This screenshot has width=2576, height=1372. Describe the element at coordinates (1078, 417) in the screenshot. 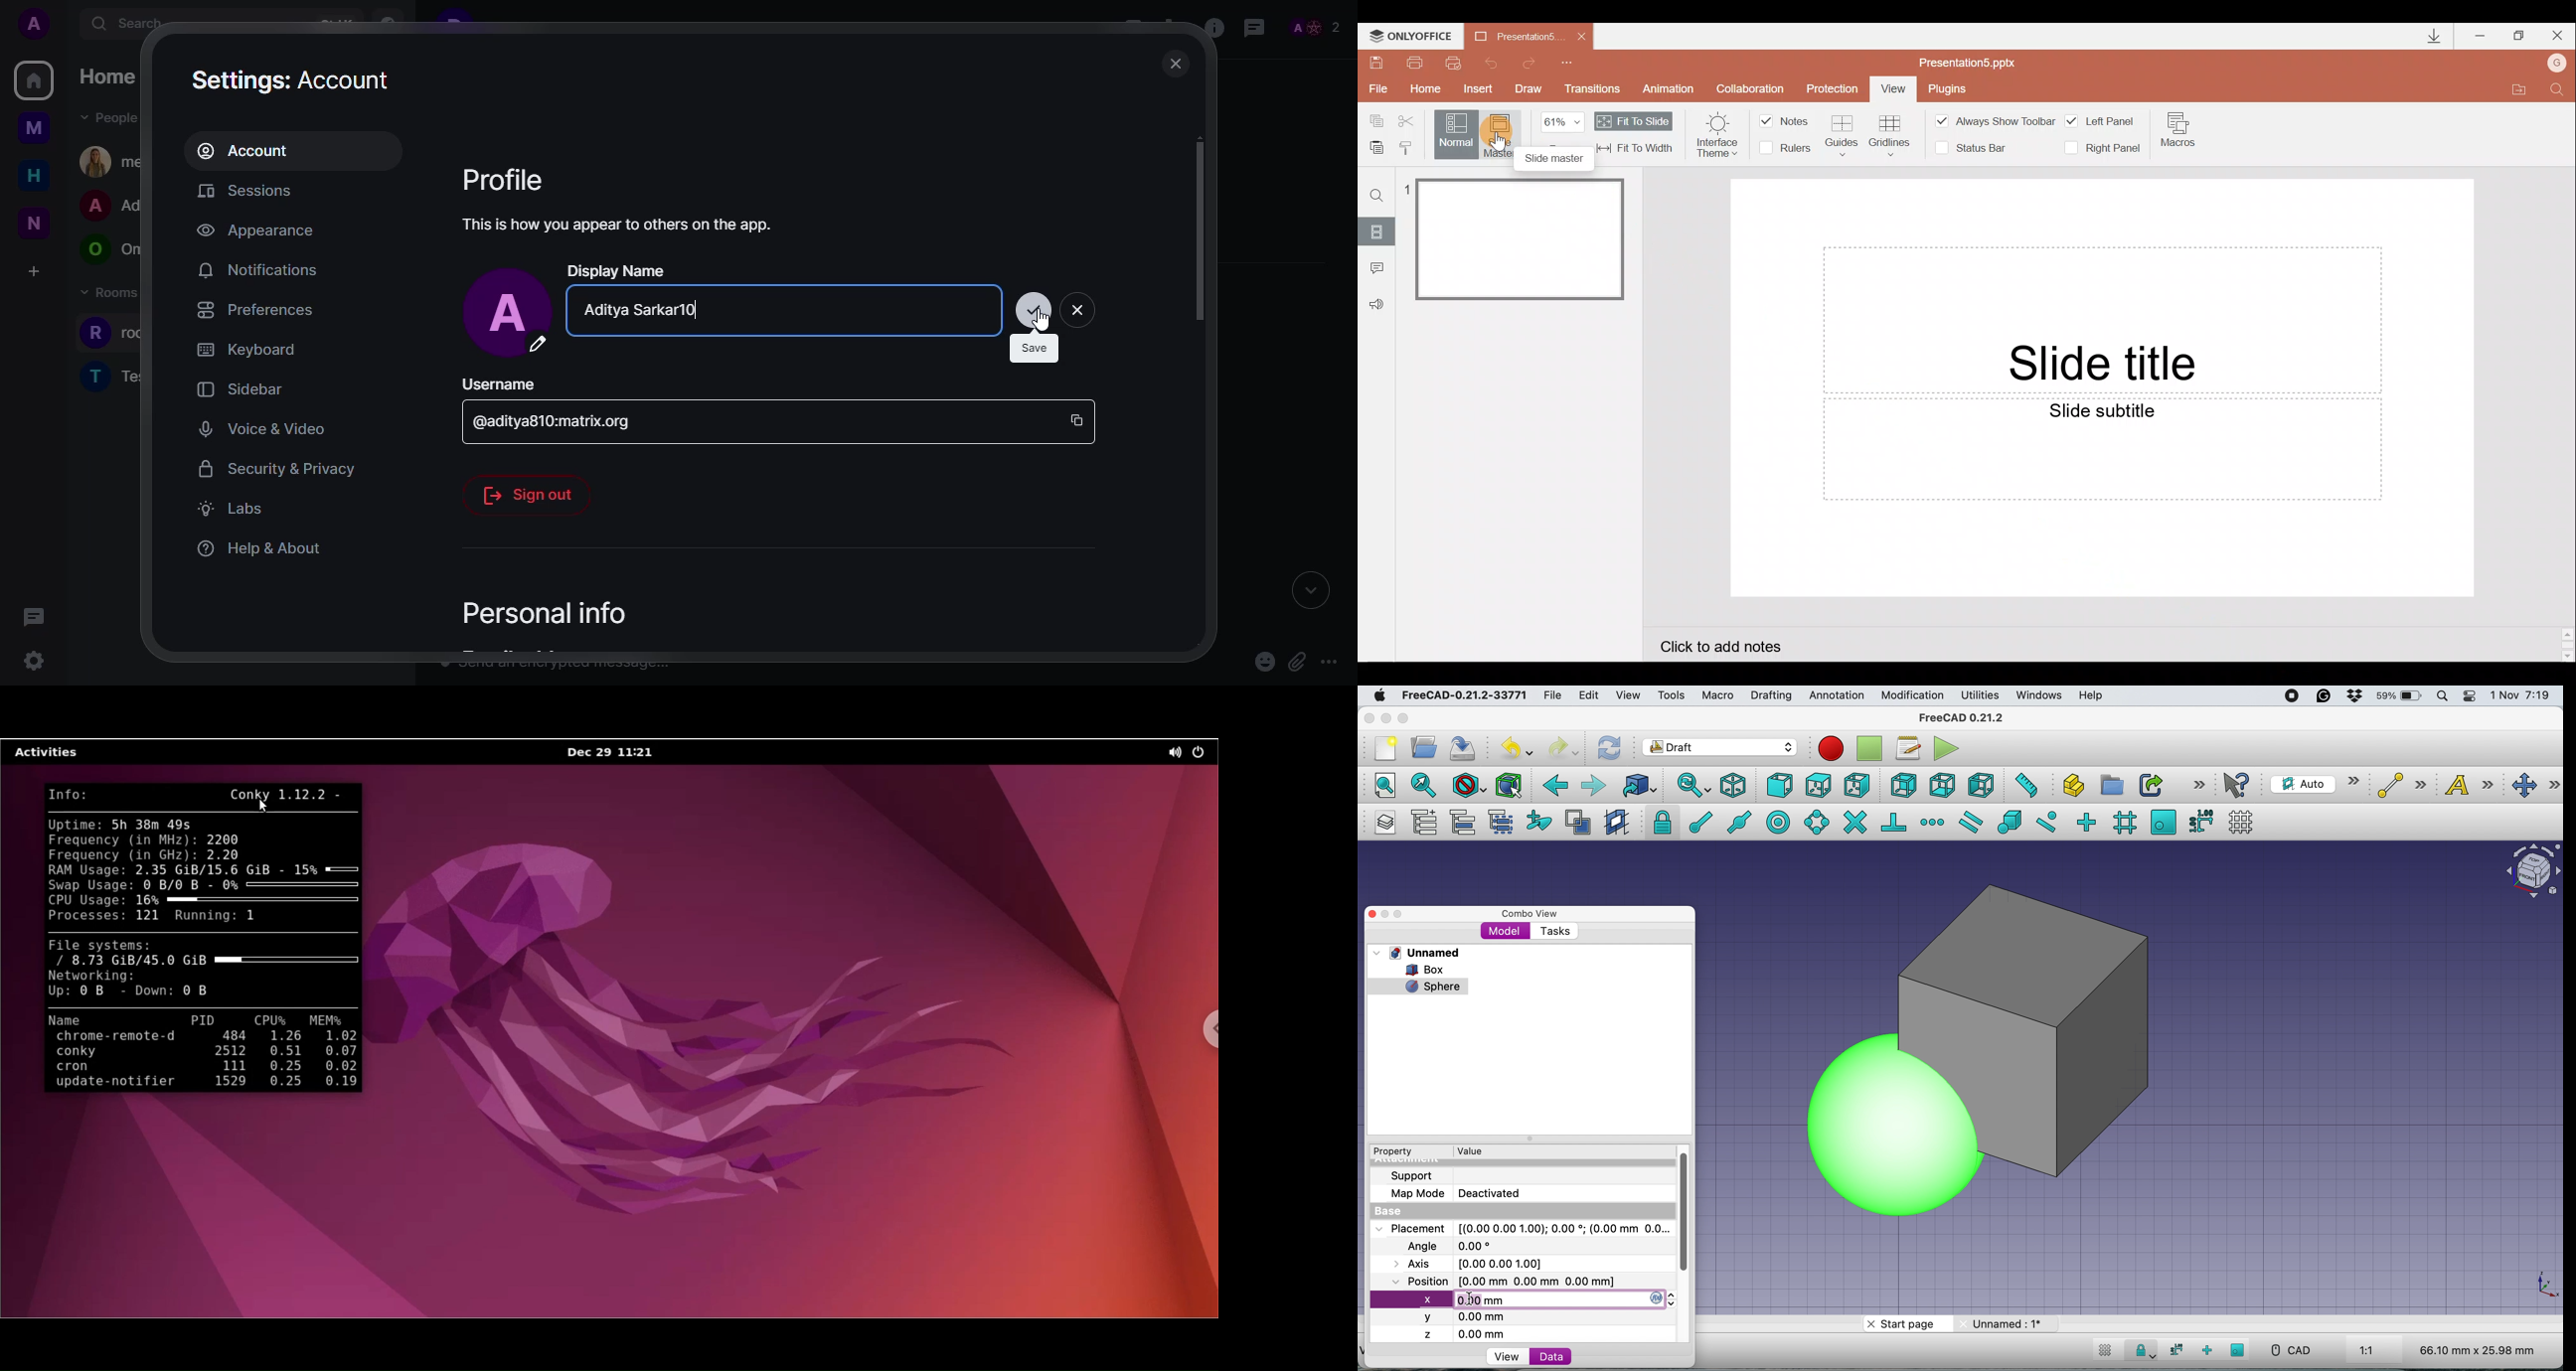

I see `copy` at that location.